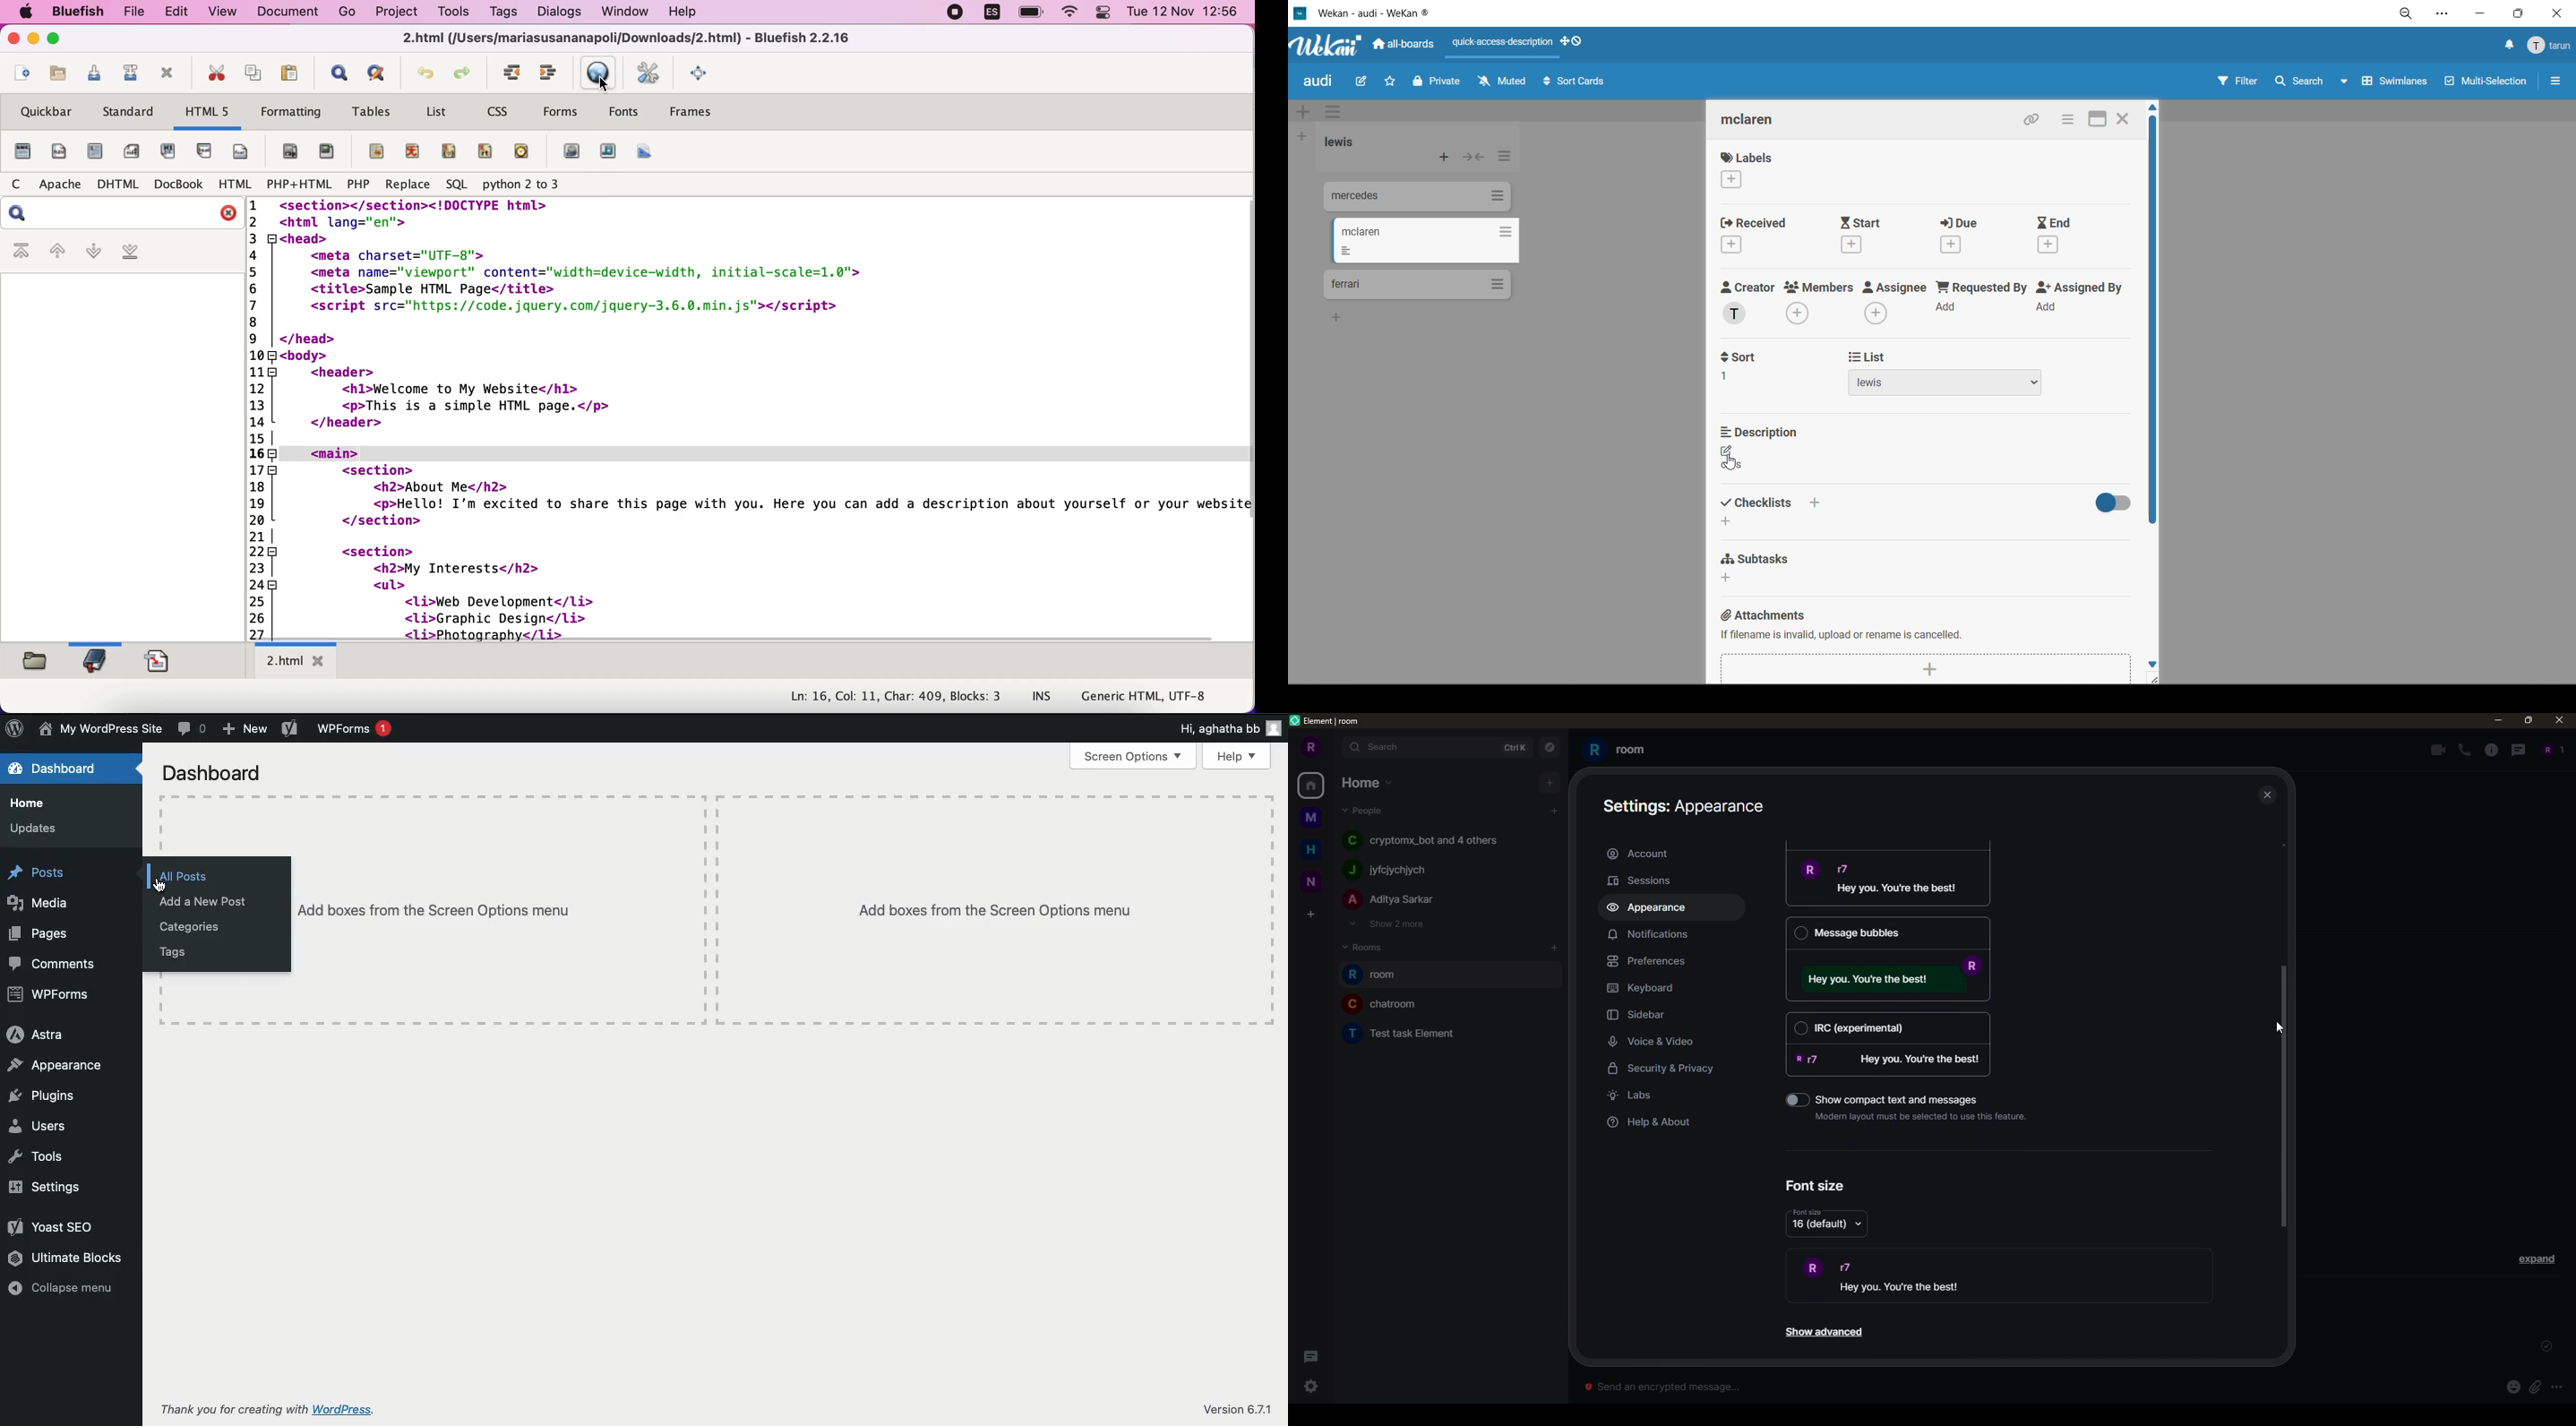  Describe the element at coordinates (130, 115) in the screenshot. I see `standard` at that location.